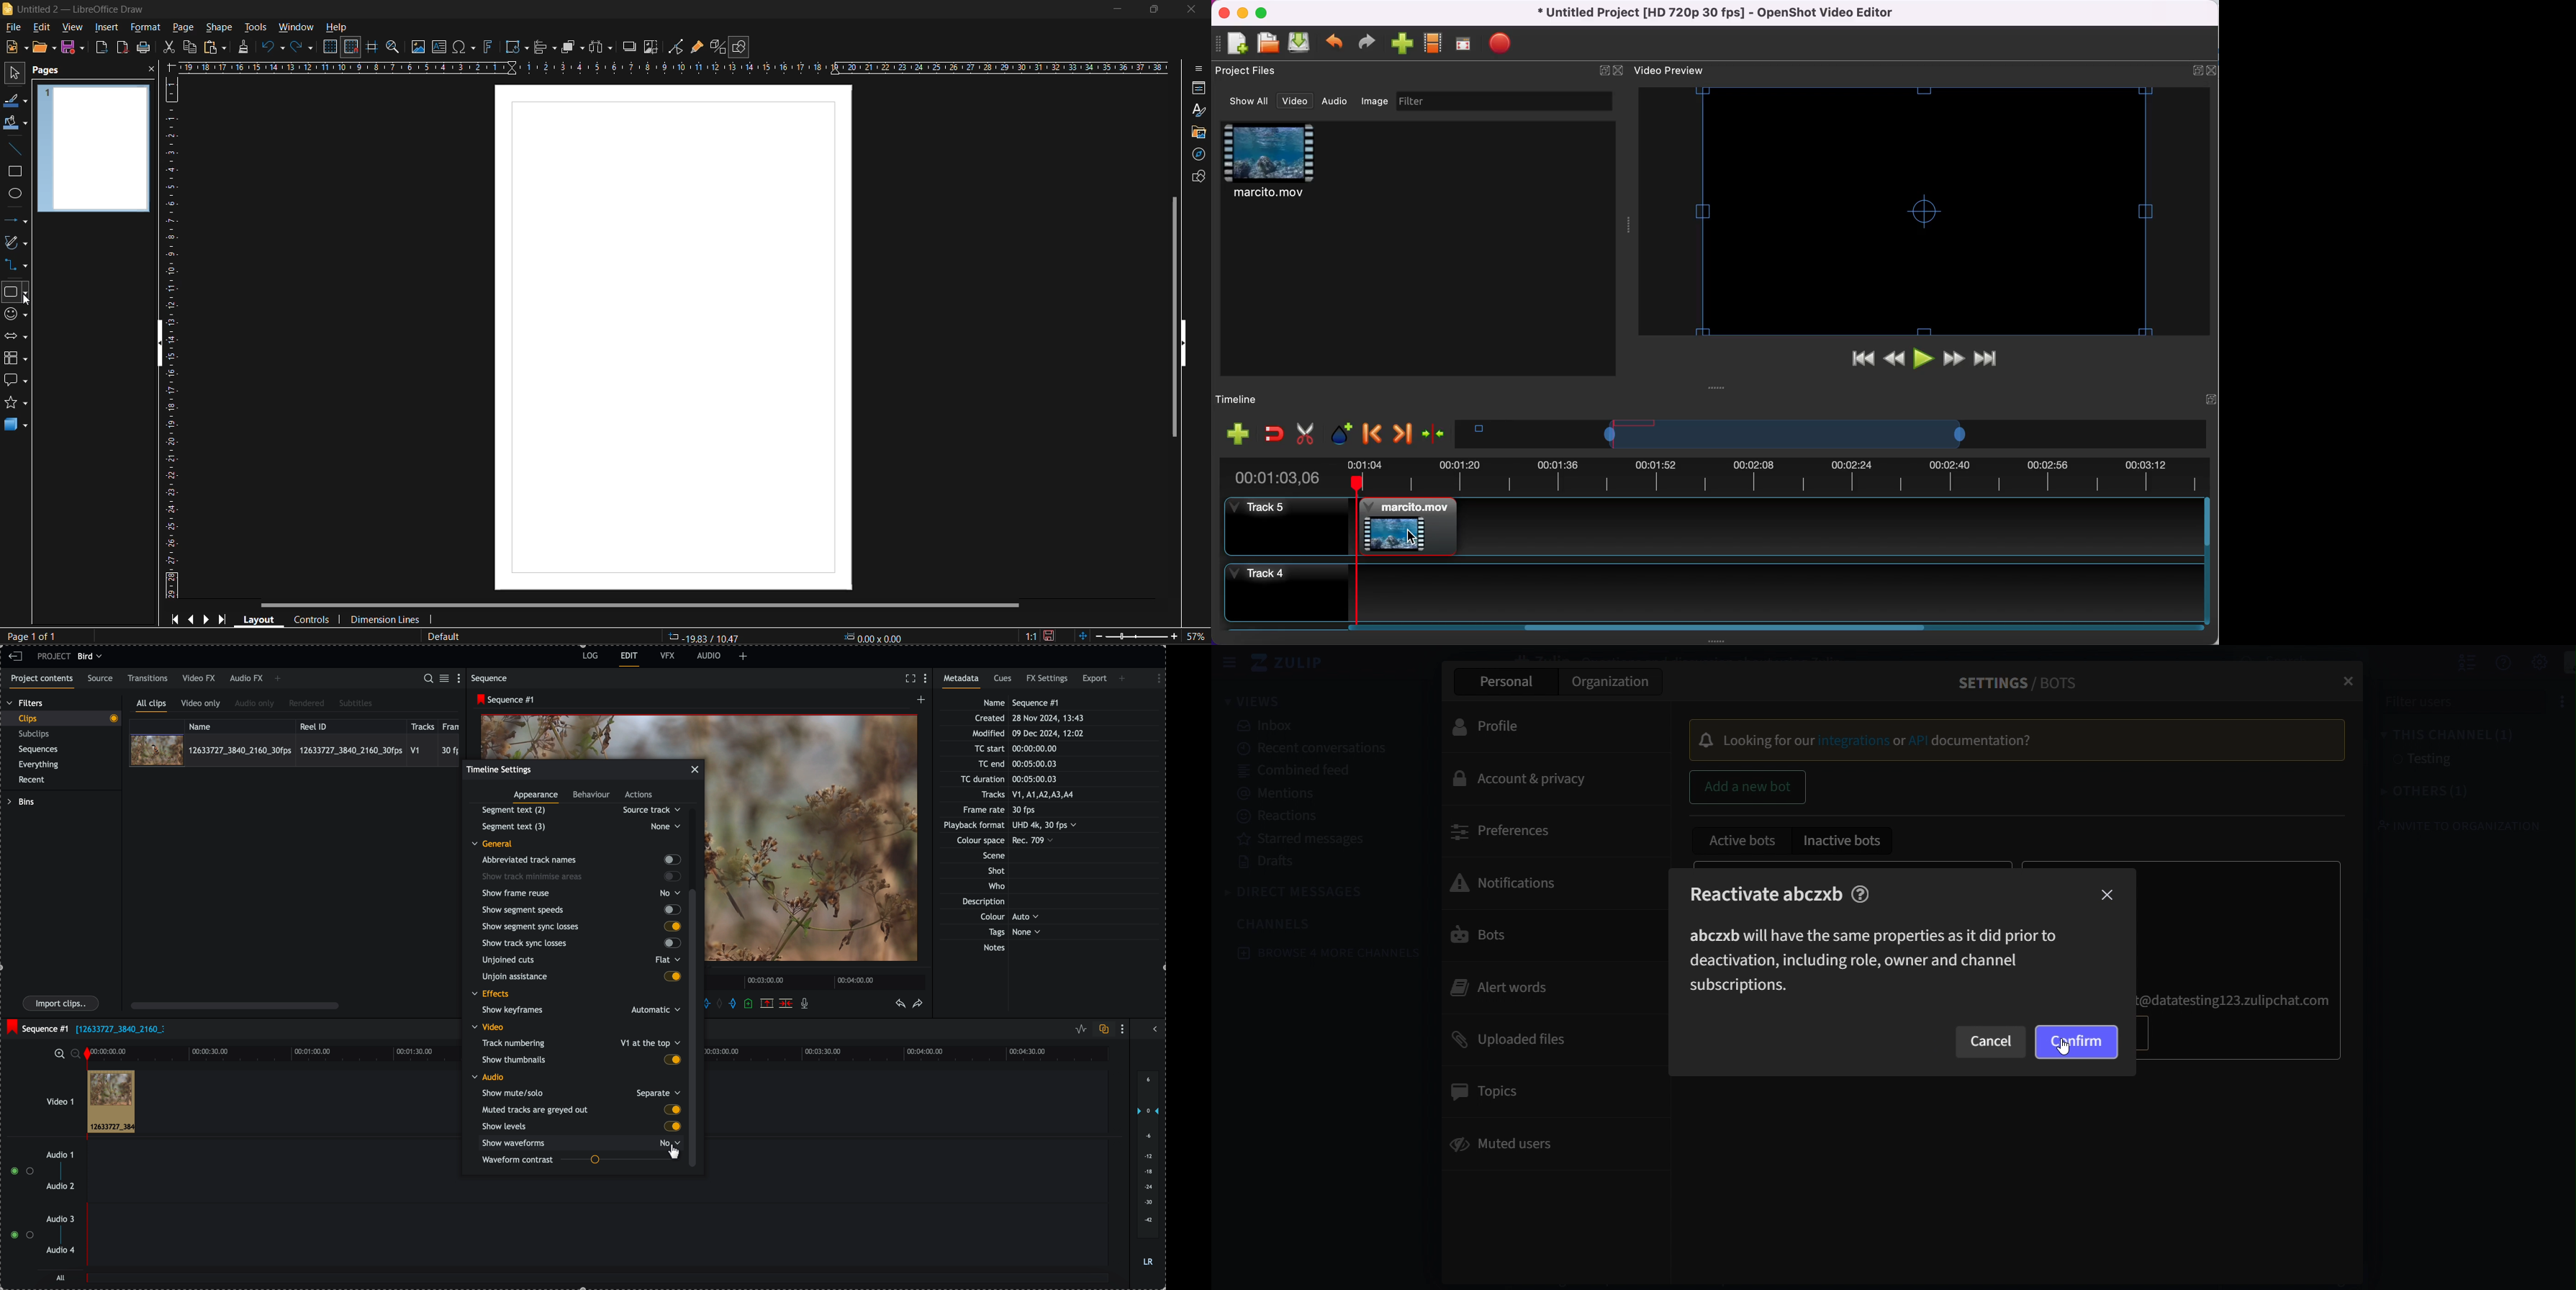 The width and height of the screenshot is (2576, 1316). I want to click on callout shapes, so click(15, 380).